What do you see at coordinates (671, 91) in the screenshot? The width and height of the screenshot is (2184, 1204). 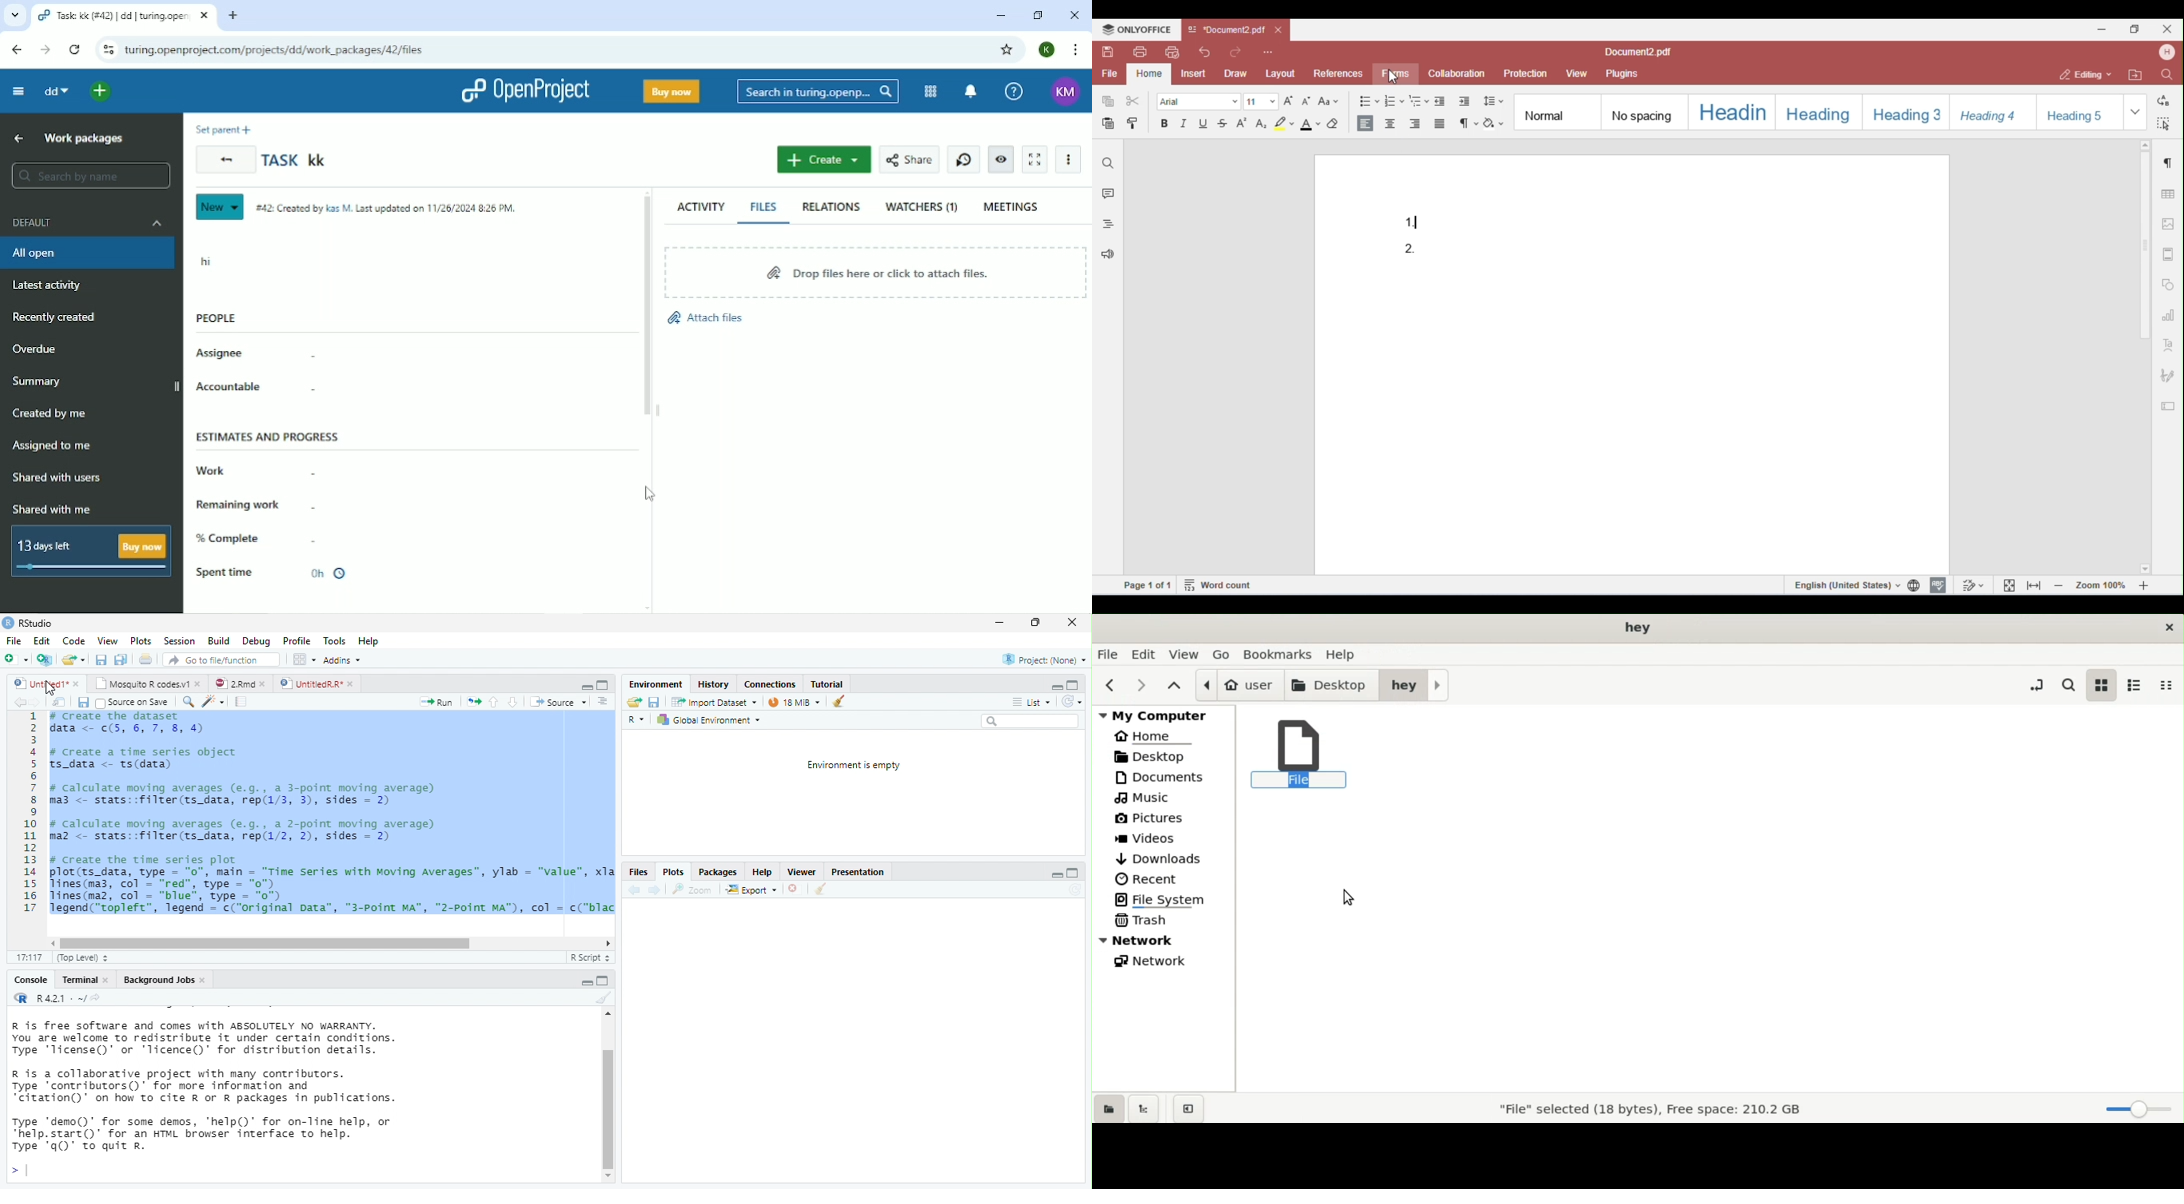 I see `Buy now` at bounding box center [671, 91].